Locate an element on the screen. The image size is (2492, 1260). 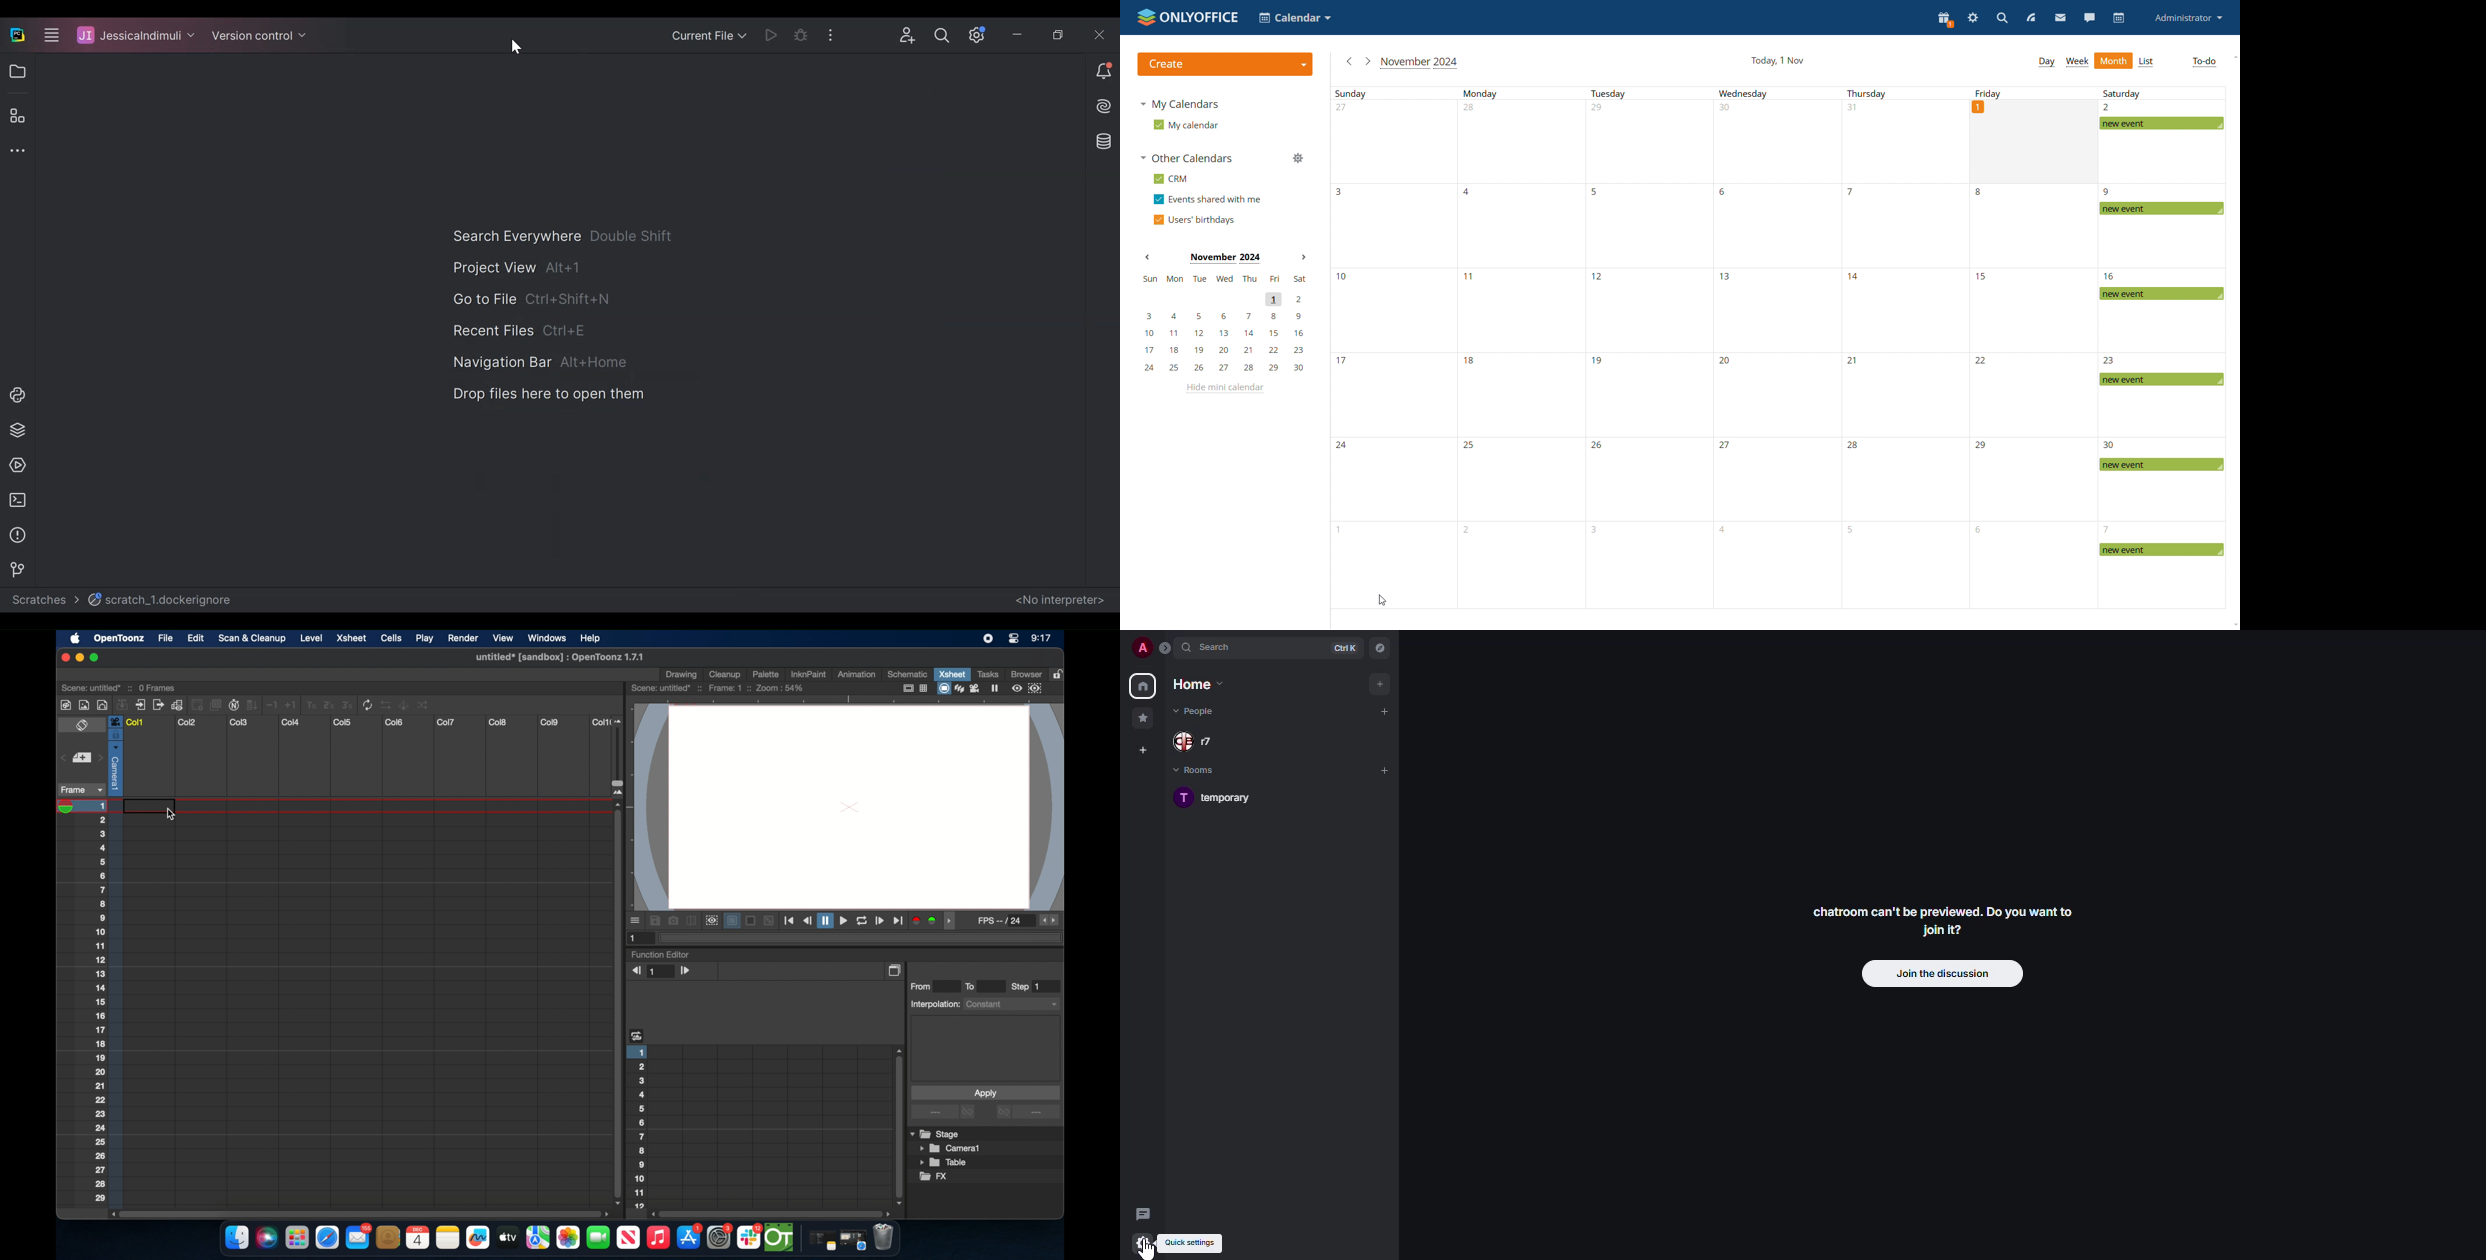
more is located at coordinates (839, 33).